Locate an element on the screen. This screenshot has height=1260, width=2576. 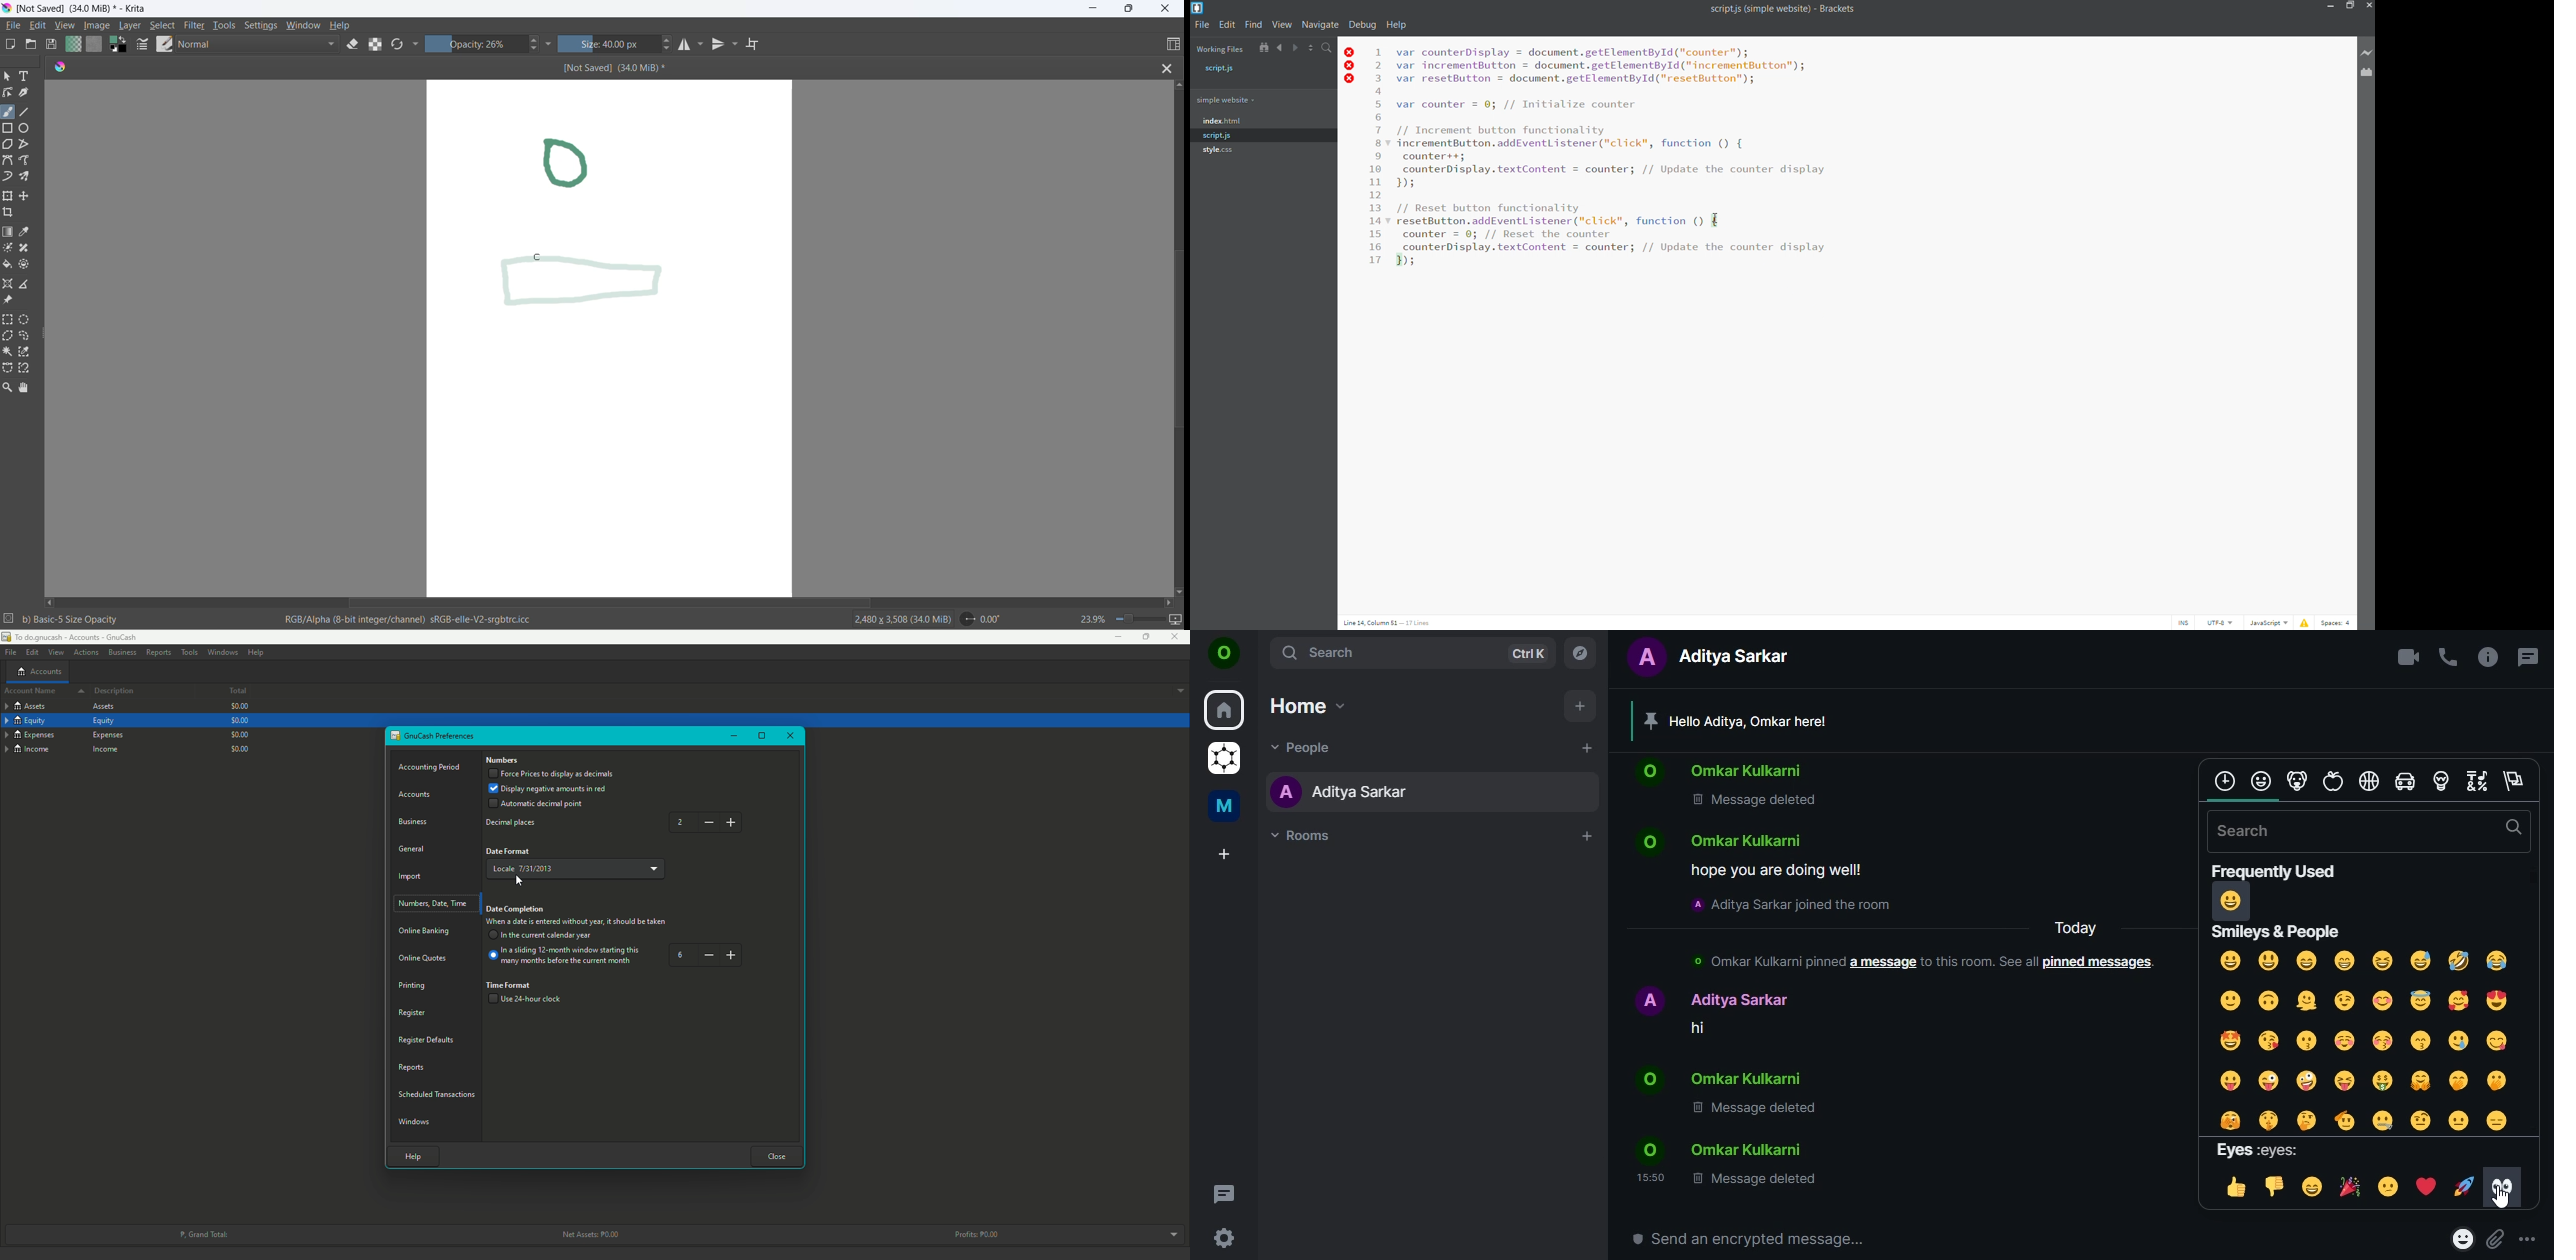
text is located at coordinates (1896, 952).